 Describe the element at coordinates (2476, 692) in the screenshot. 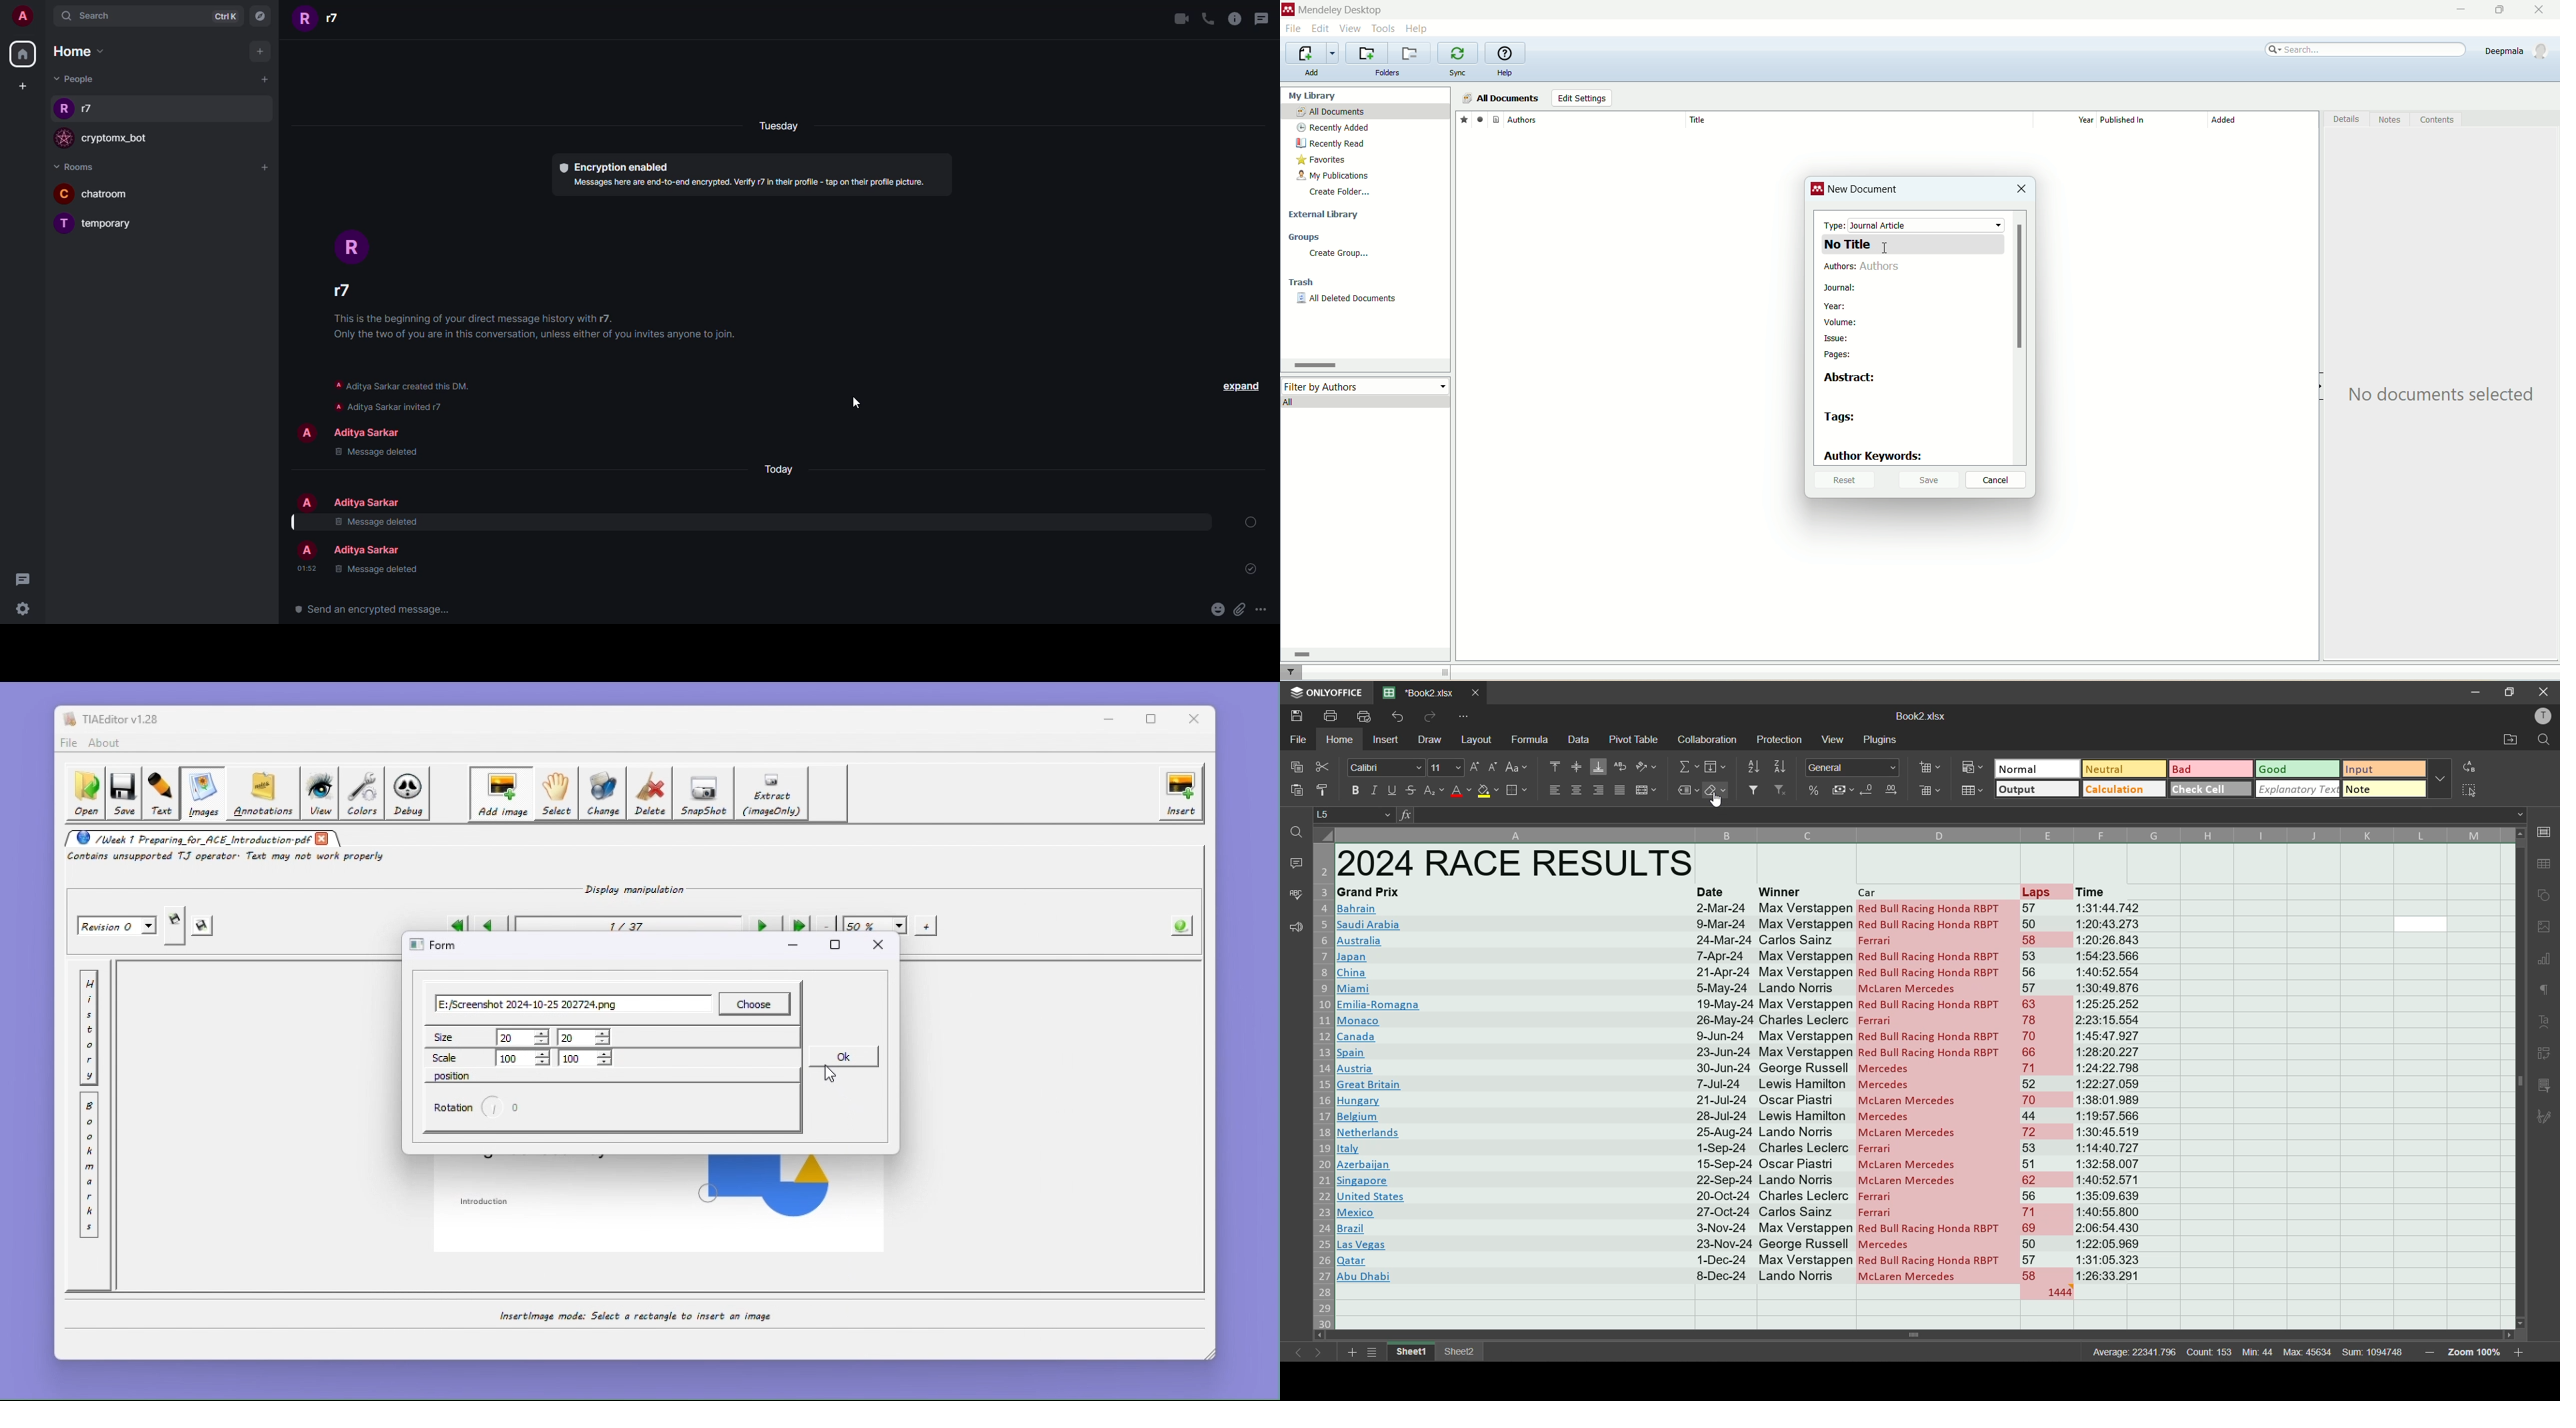

I see `minimize` at that location.